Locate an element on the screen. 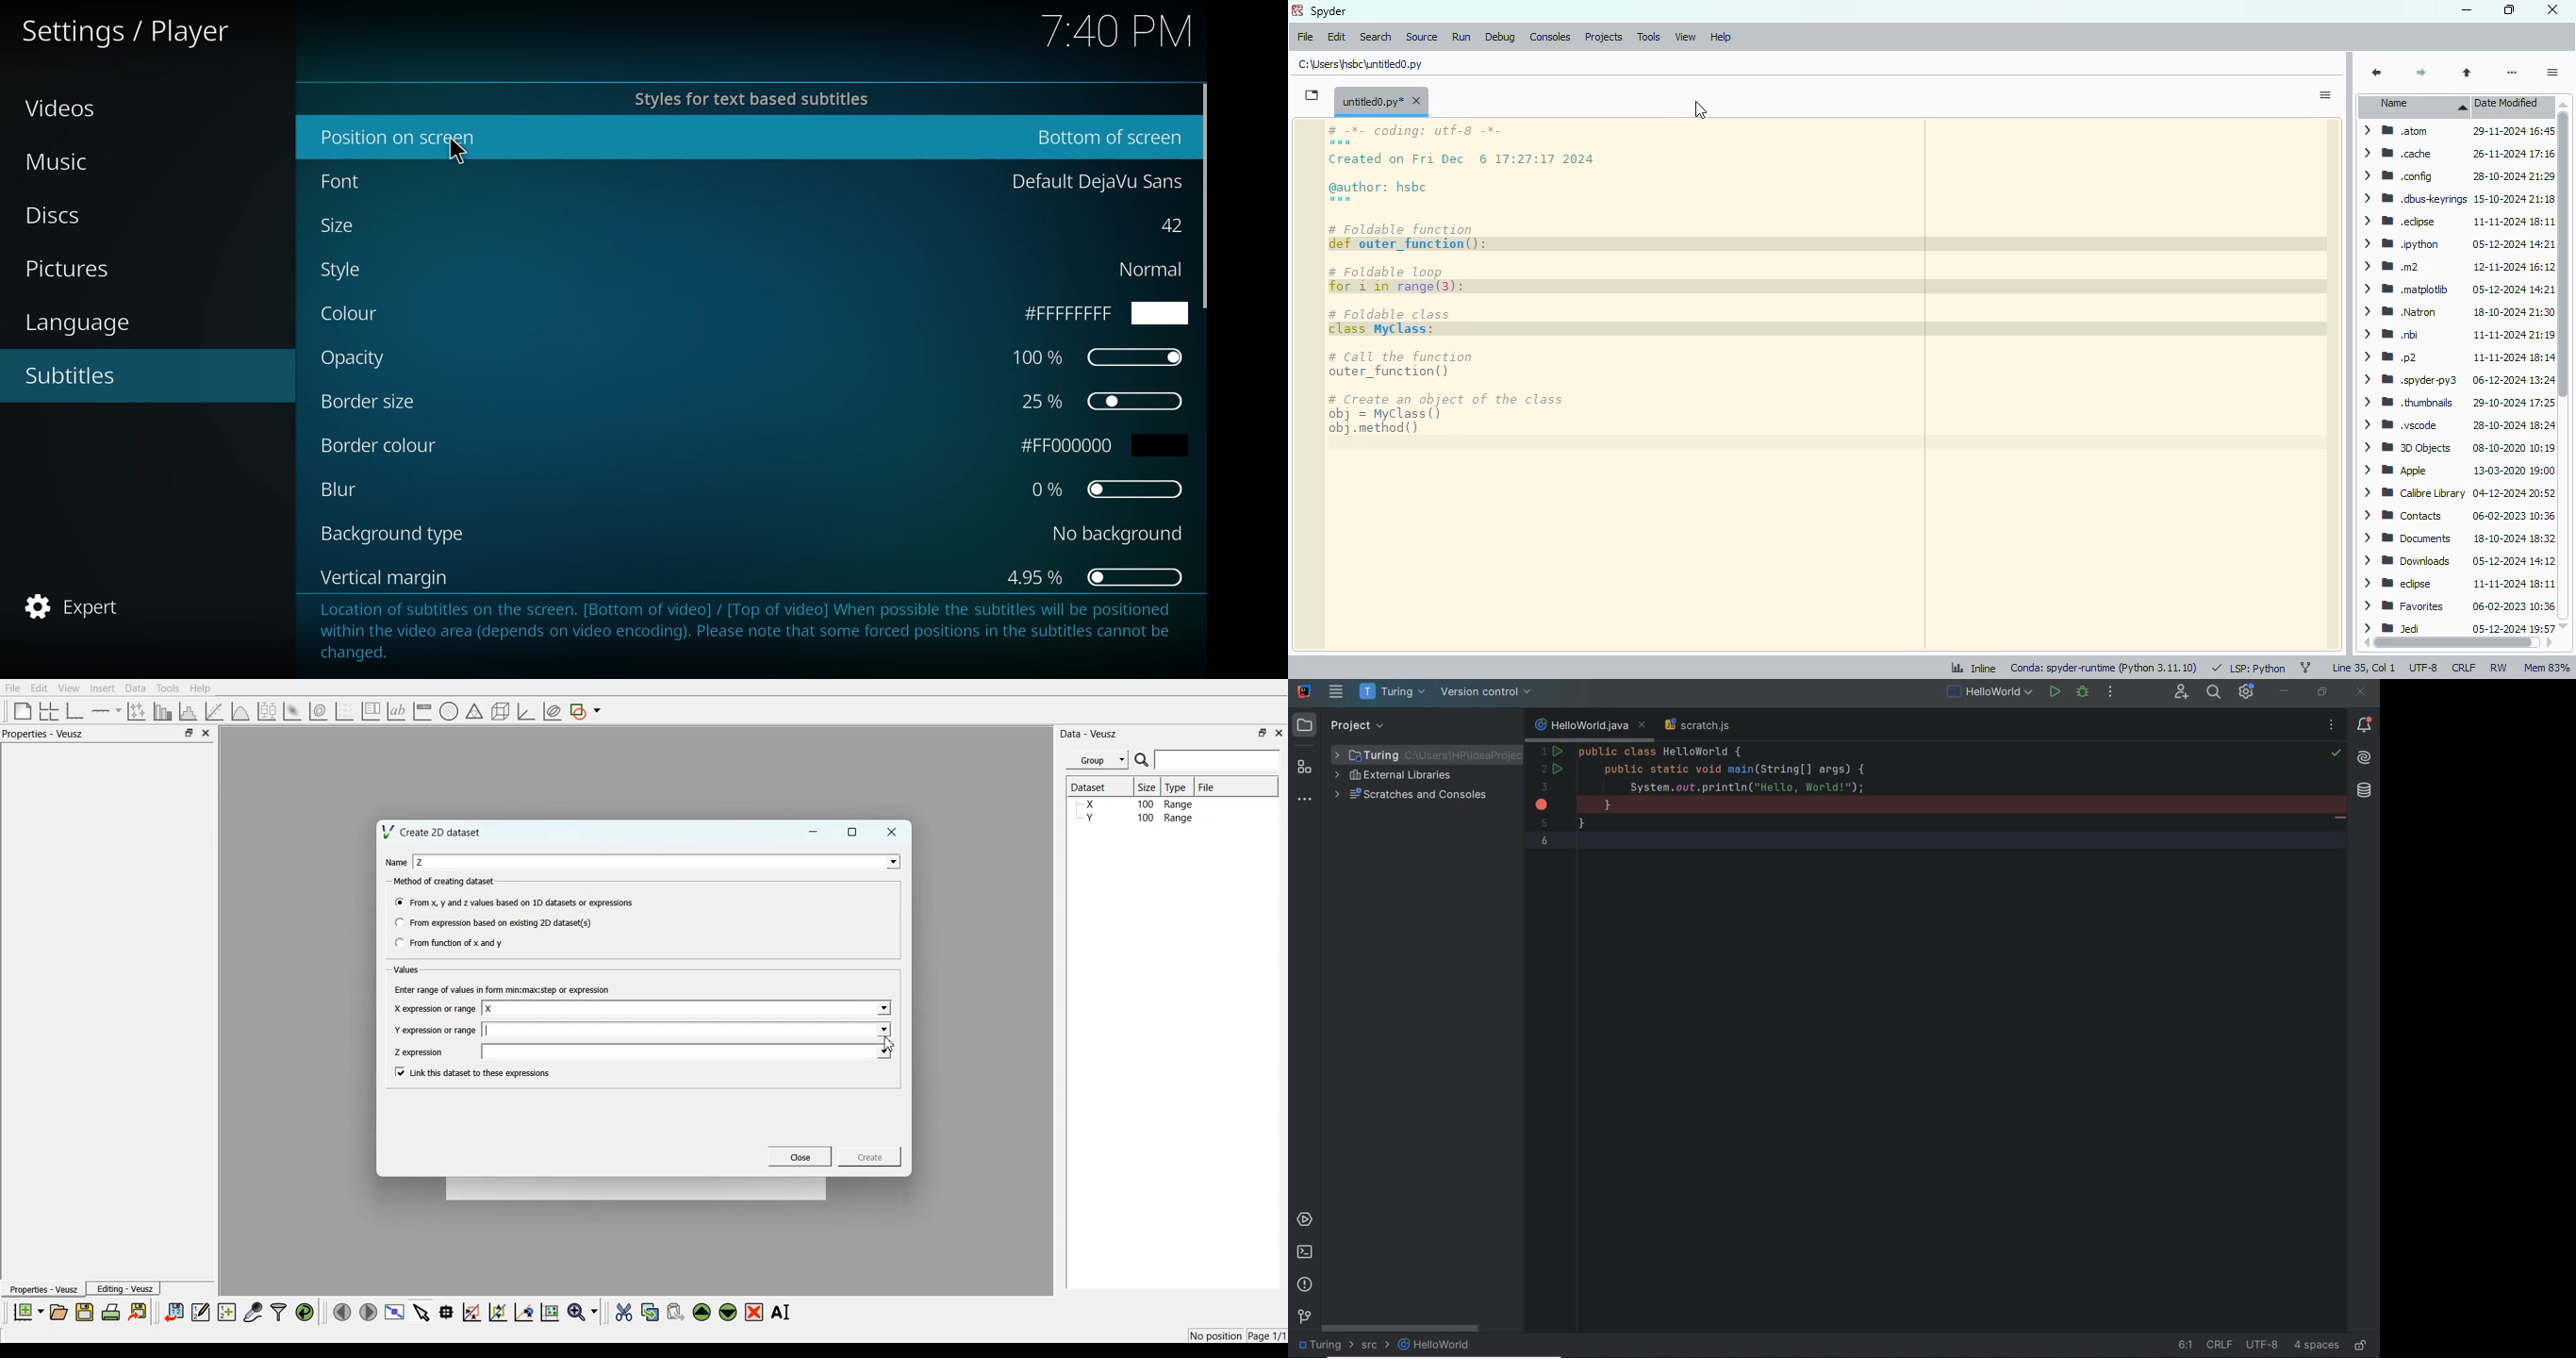 The width and height of the screenshot is (2576, 1372). code  is located at coordinates (1519, 282).